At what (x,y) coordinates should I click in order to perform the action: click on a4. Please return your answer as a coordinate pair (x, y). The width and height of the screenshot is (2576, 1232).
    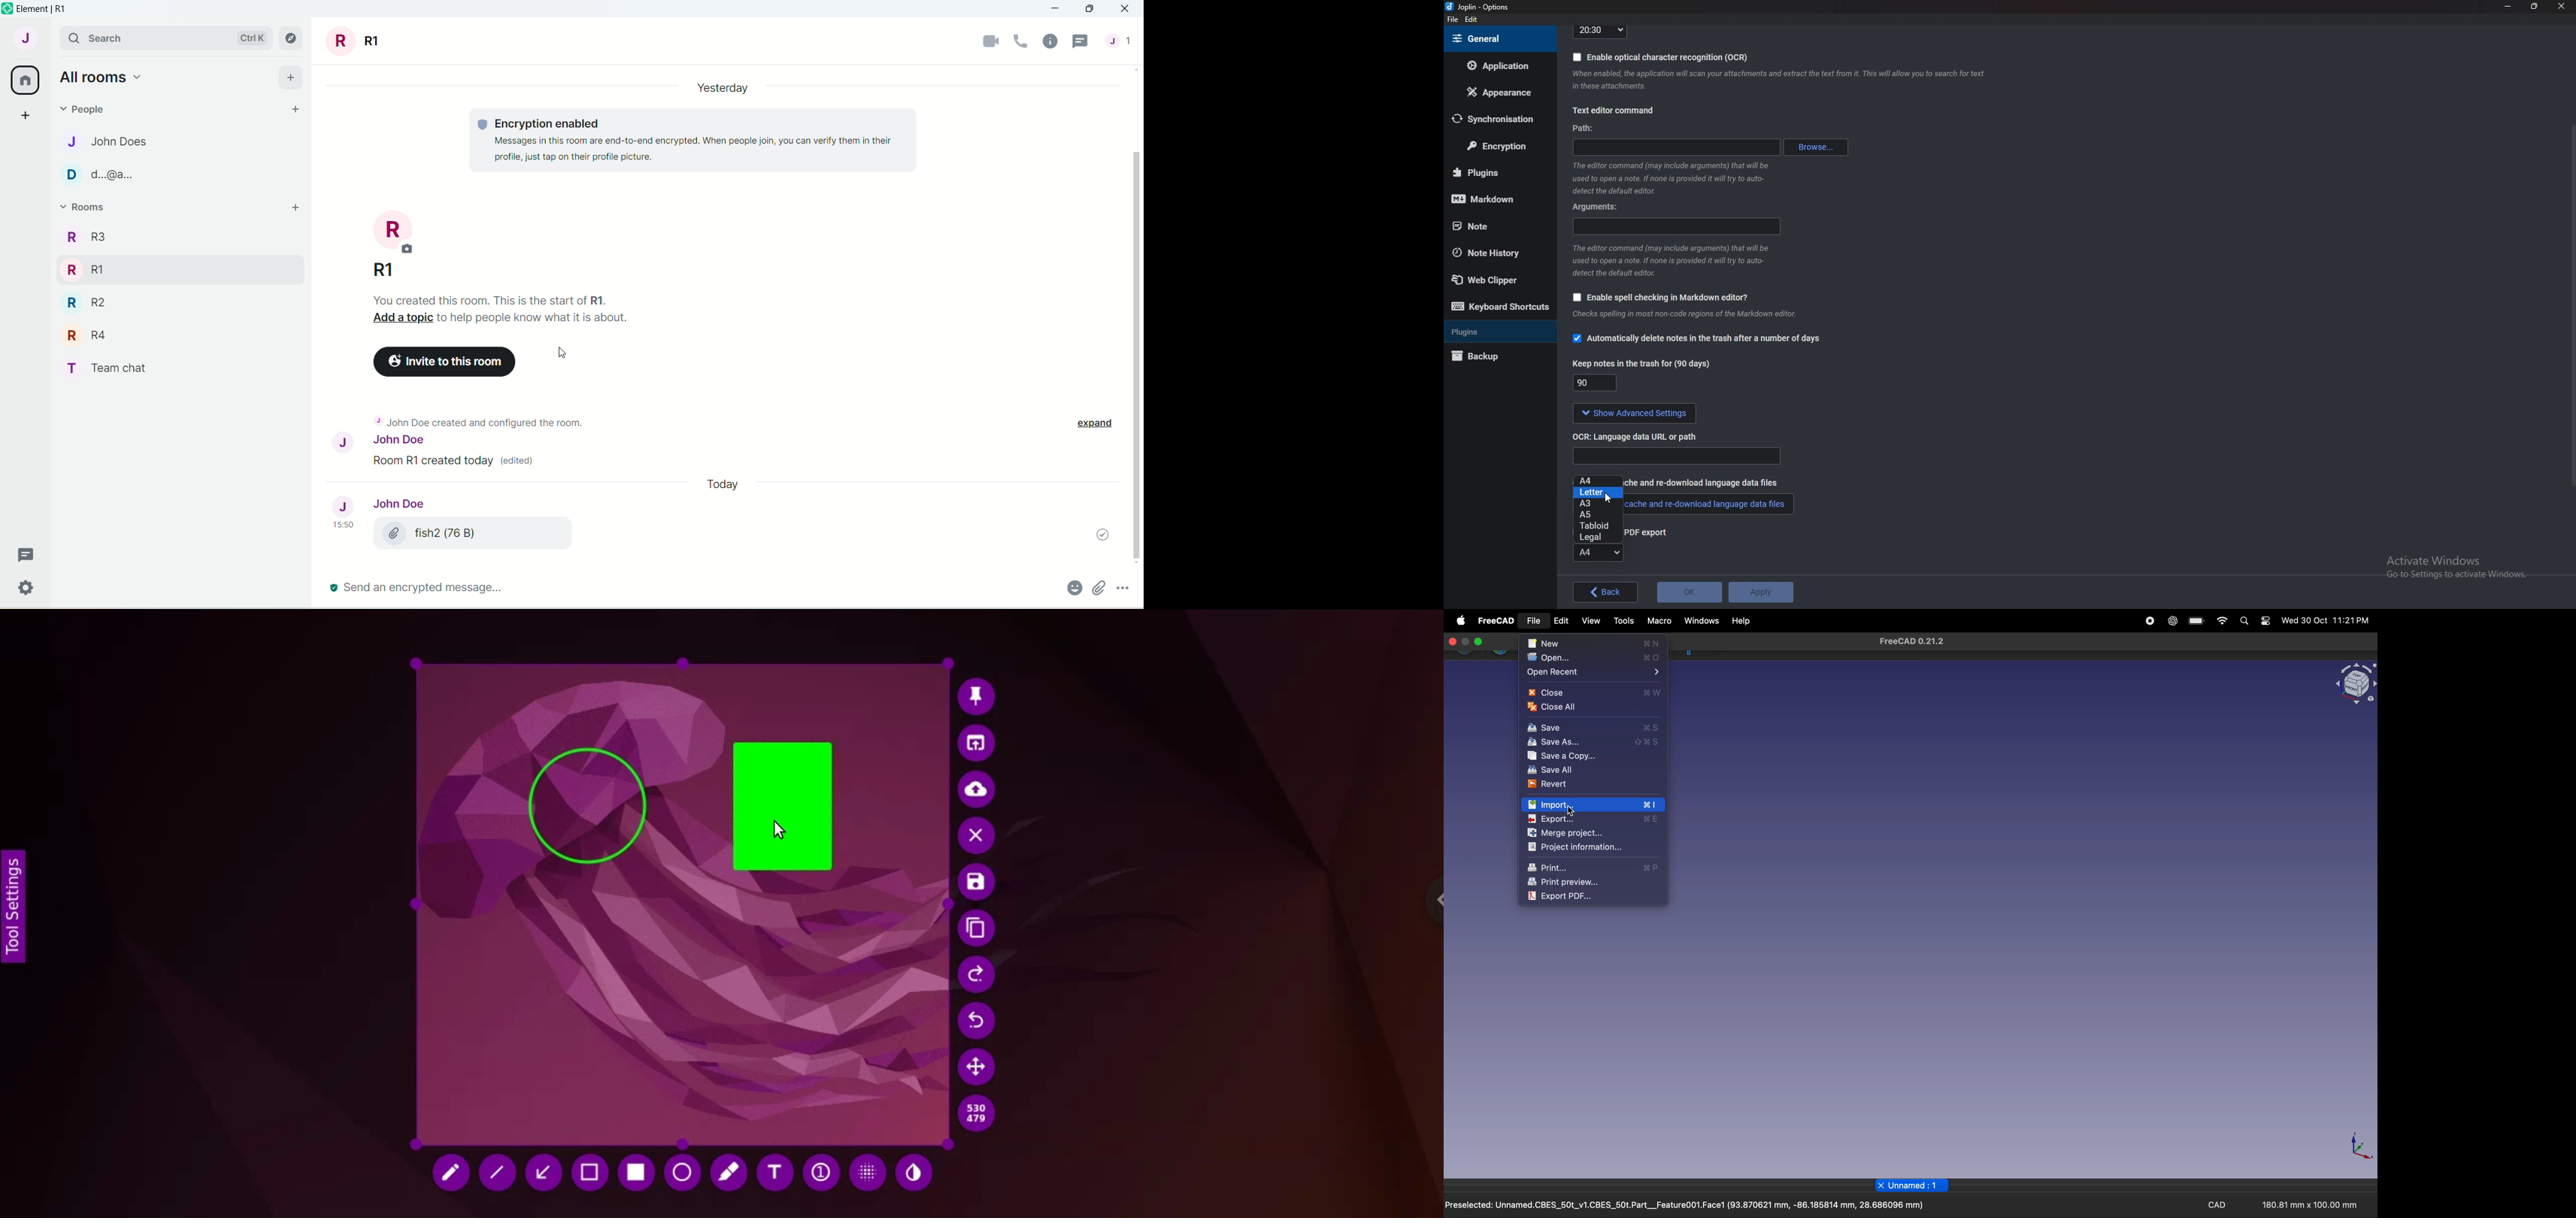
    Looking at the image, I should click on (1598, 554).